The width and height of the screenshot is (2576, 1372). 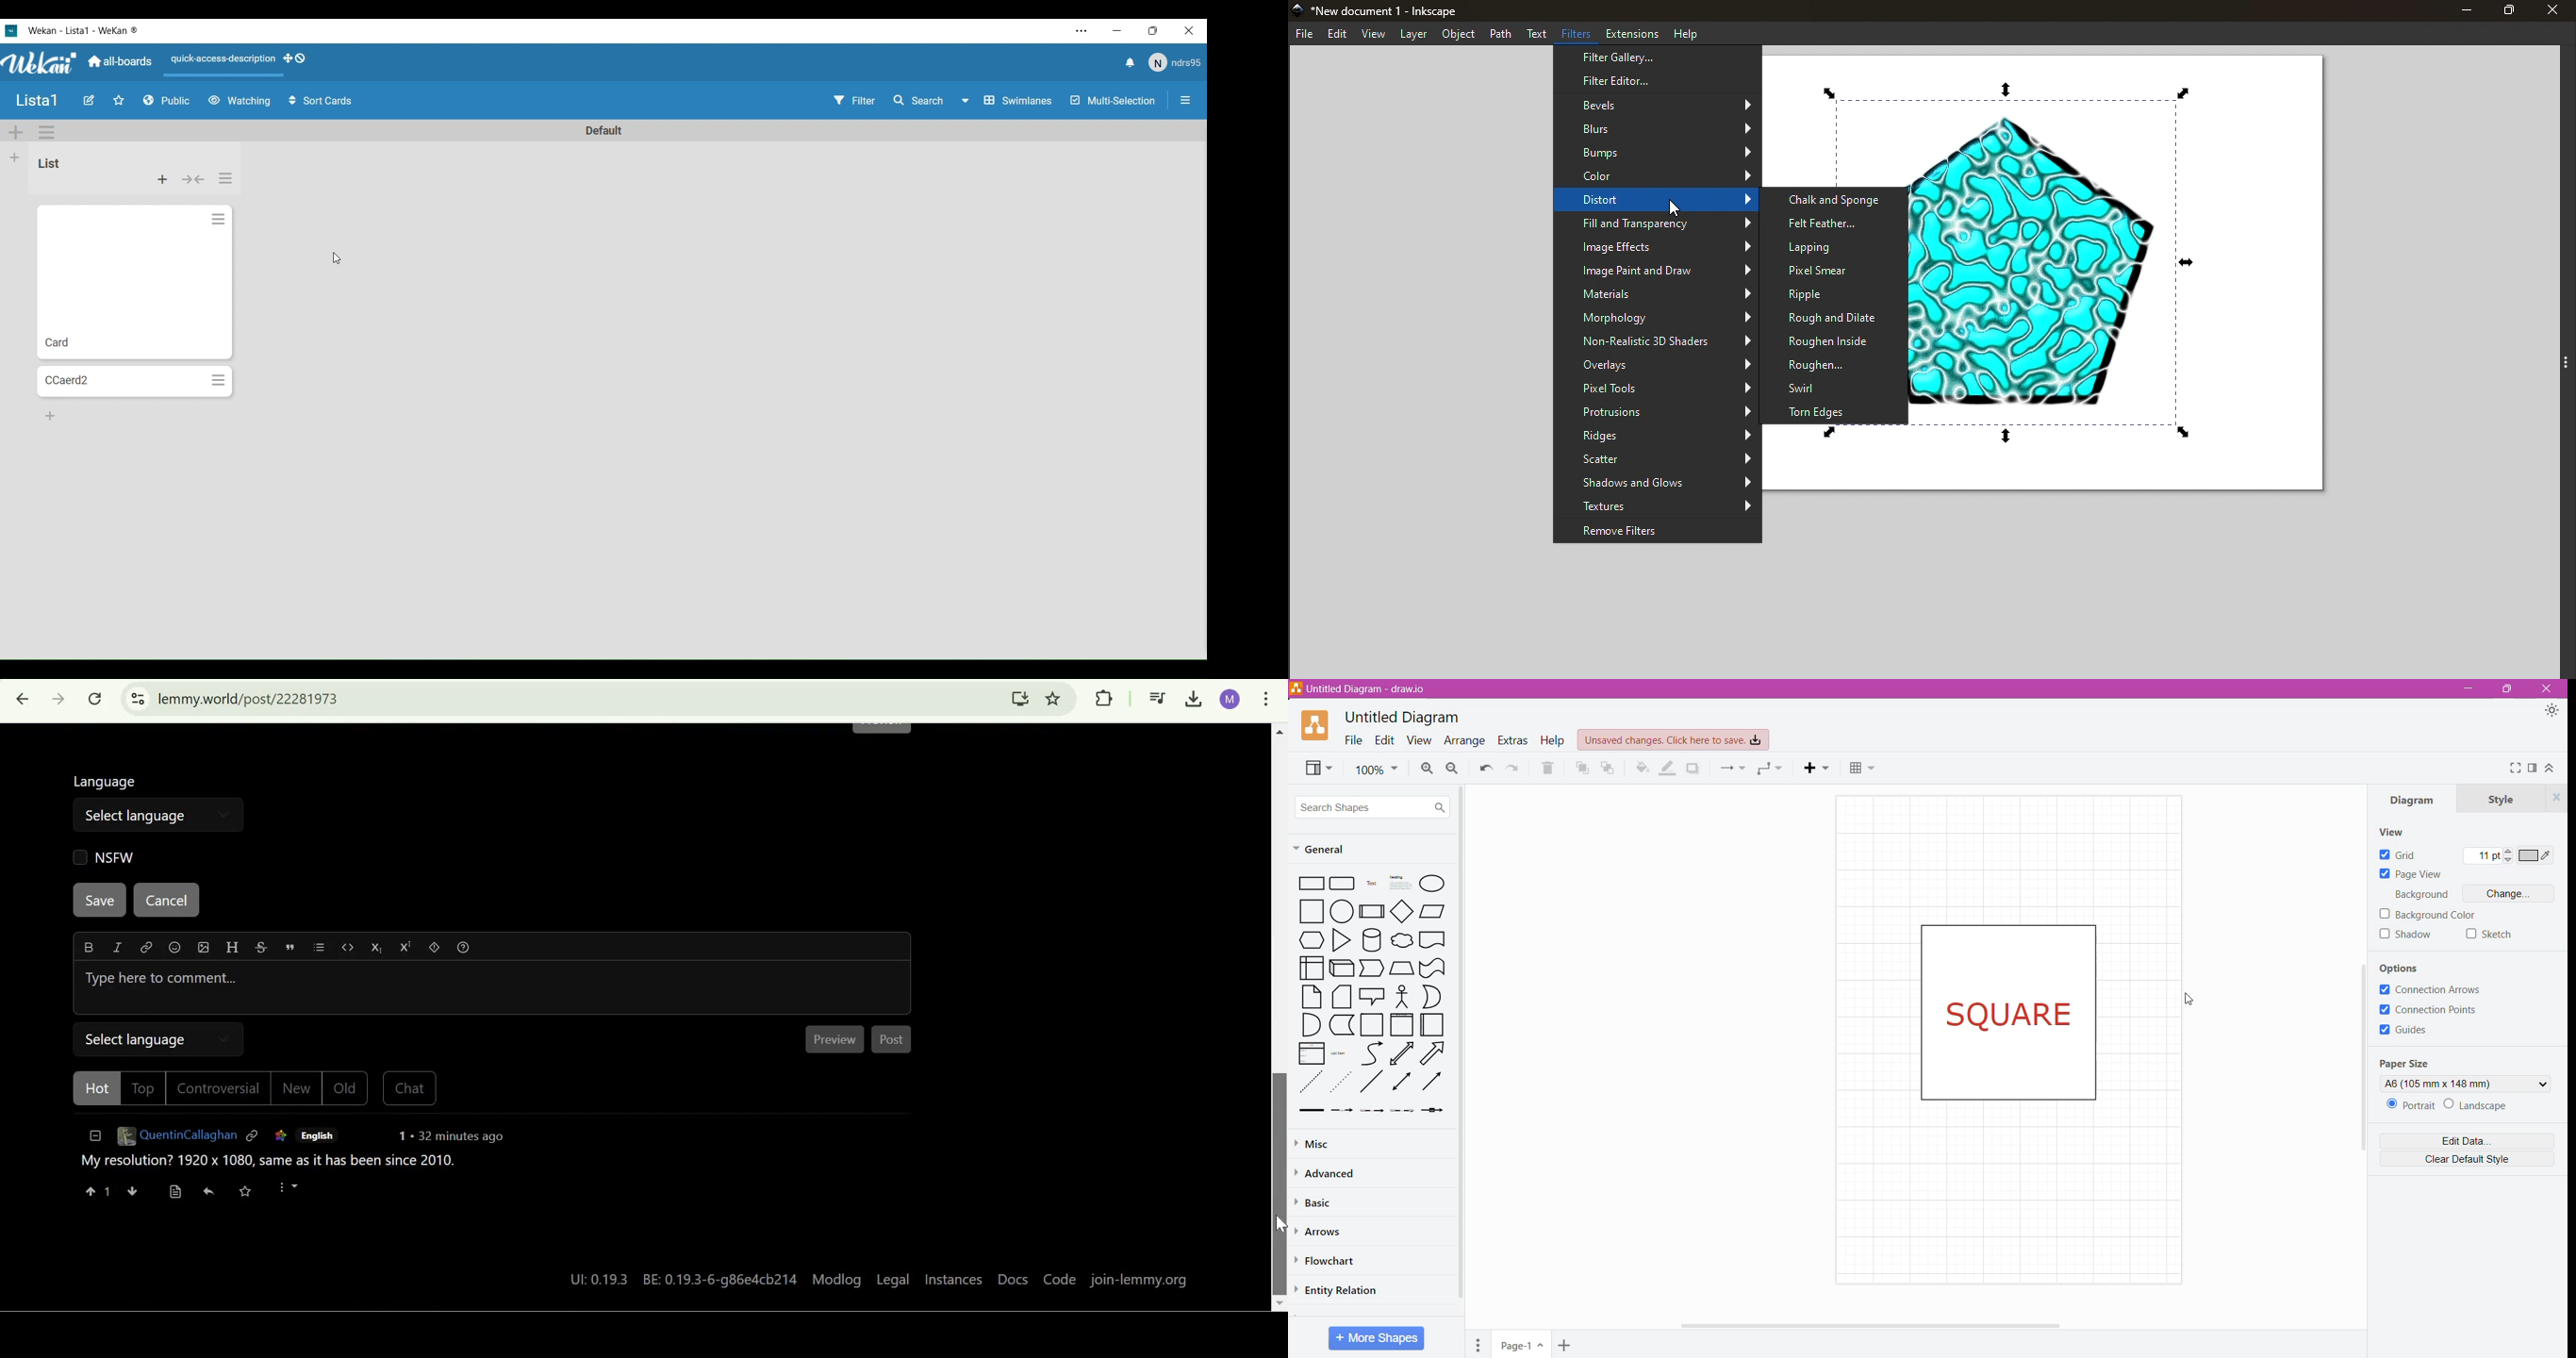 What do you see at coordinates (193, 179) in the screenshot?
I see `Collapse` at bounding box center [193, 179].